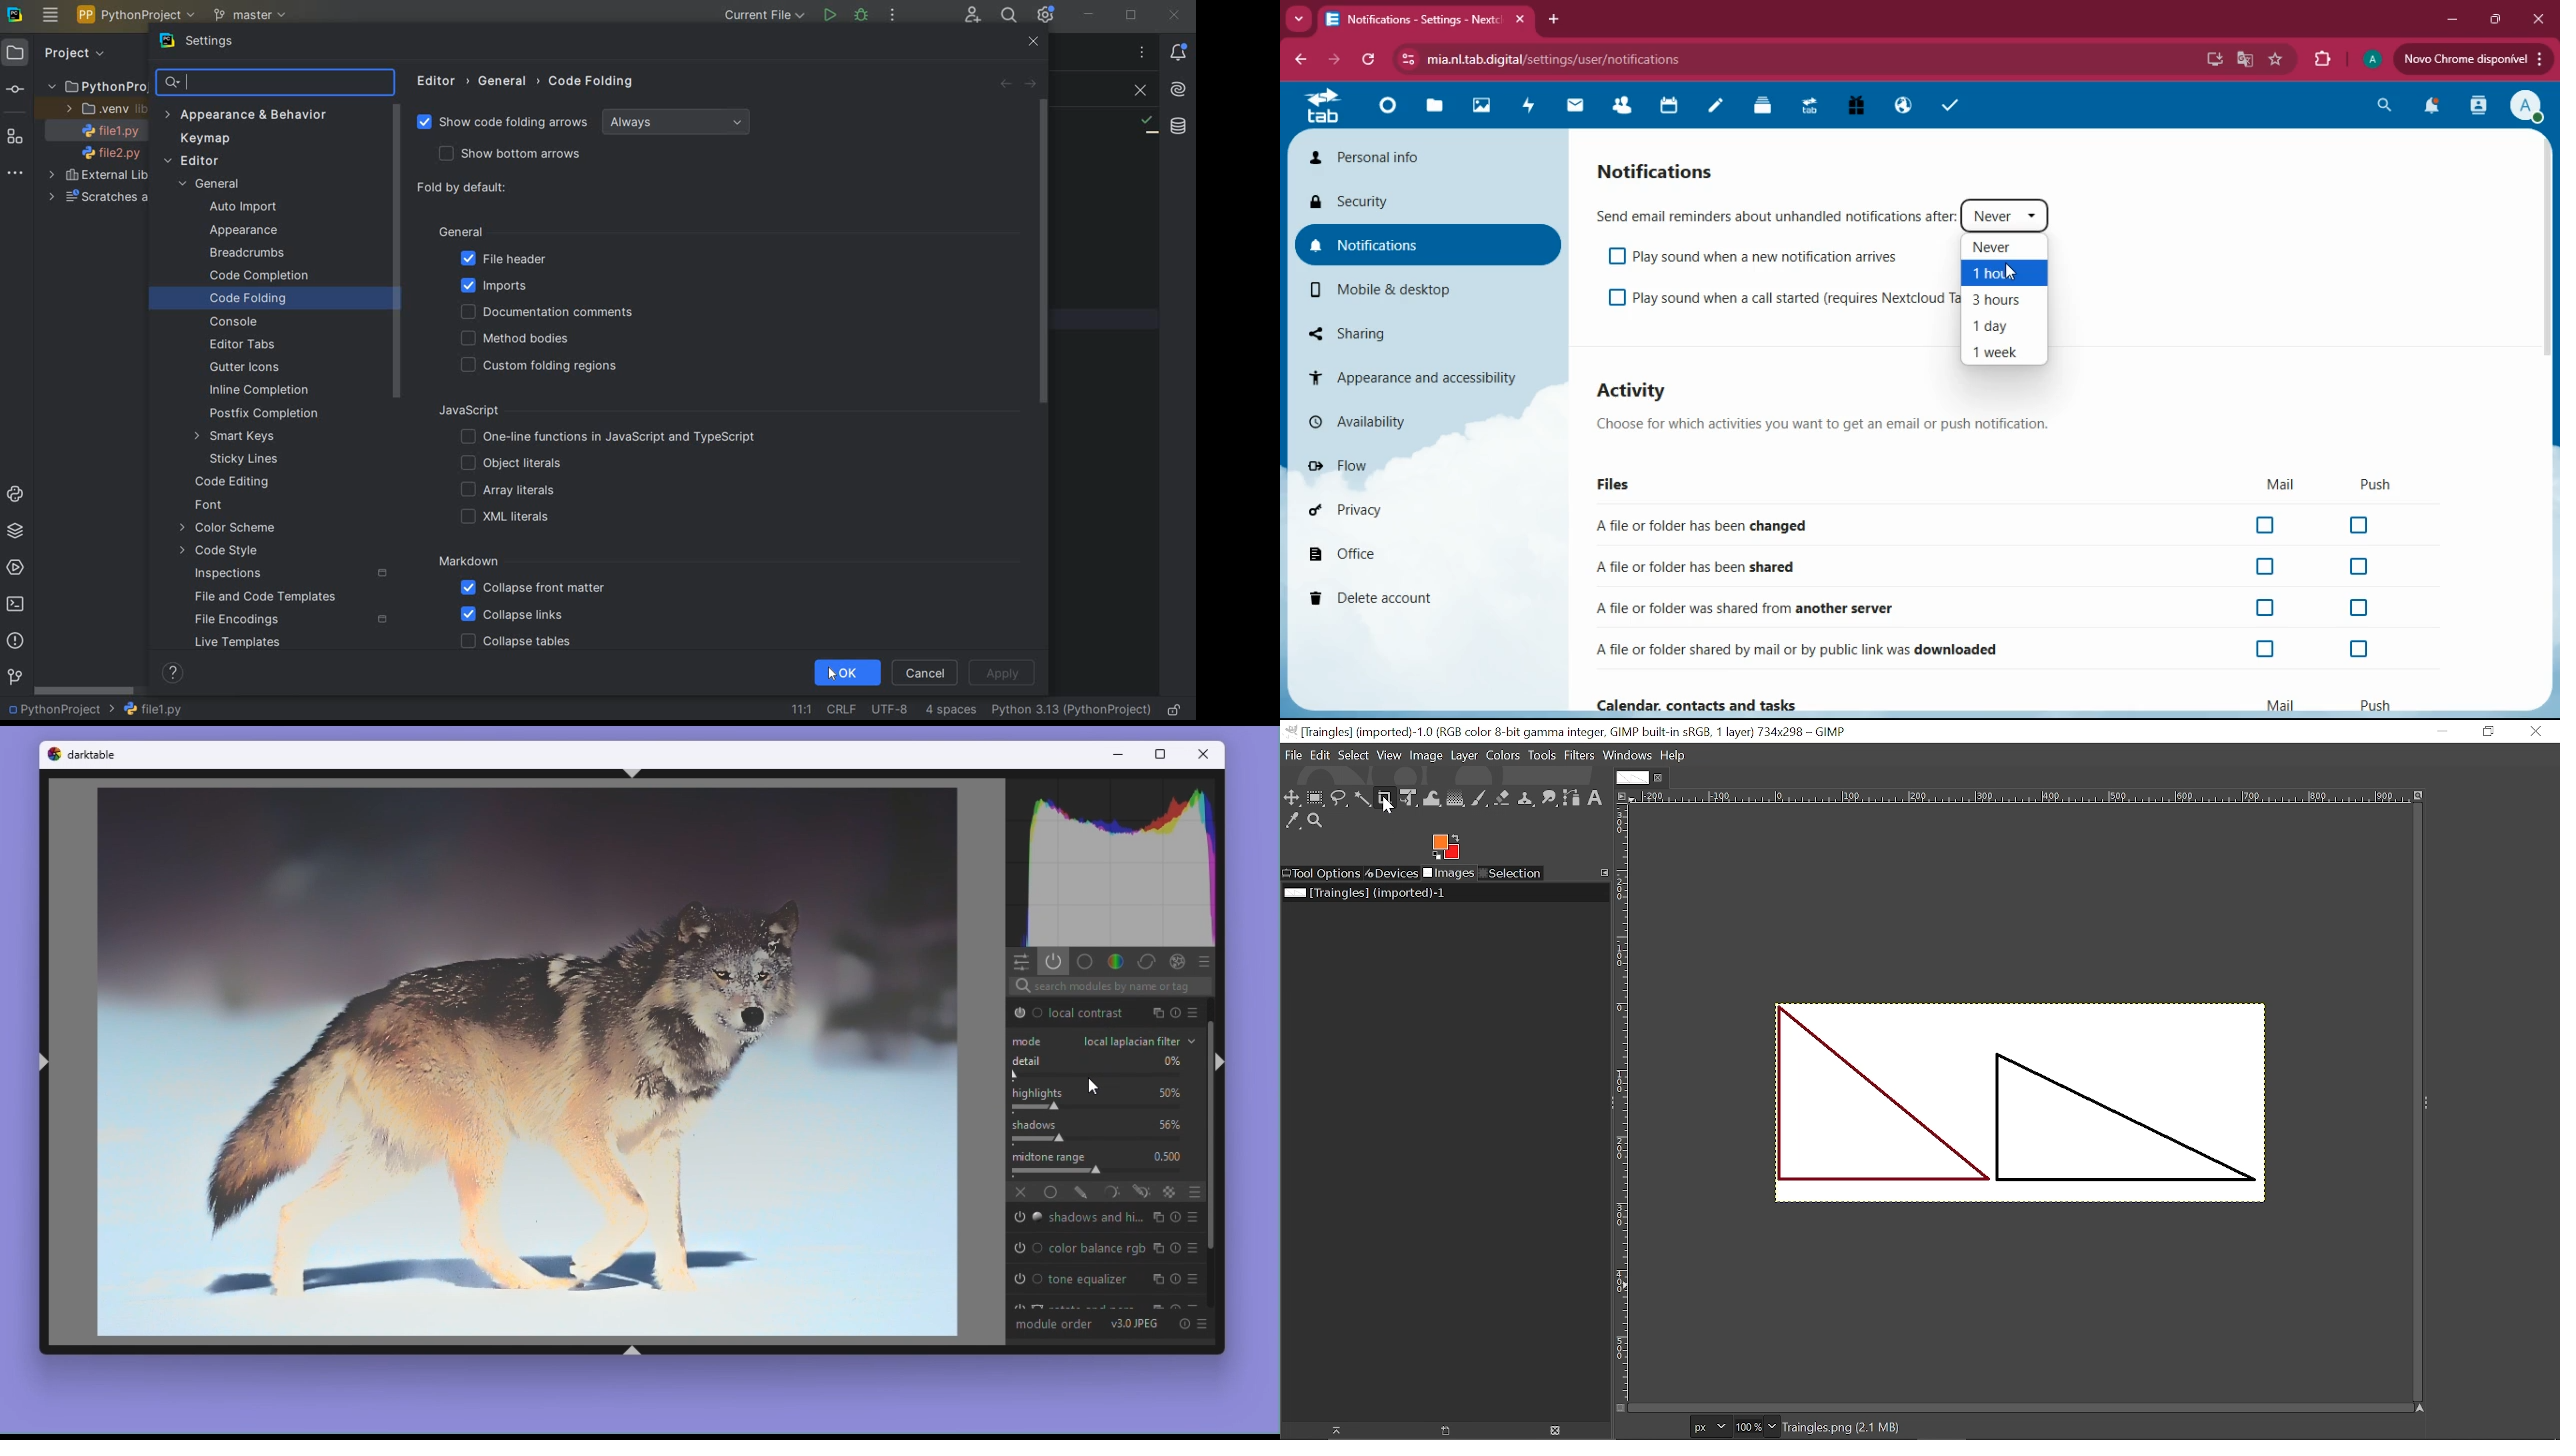  I want to click on Edit, so click(1322, 756).